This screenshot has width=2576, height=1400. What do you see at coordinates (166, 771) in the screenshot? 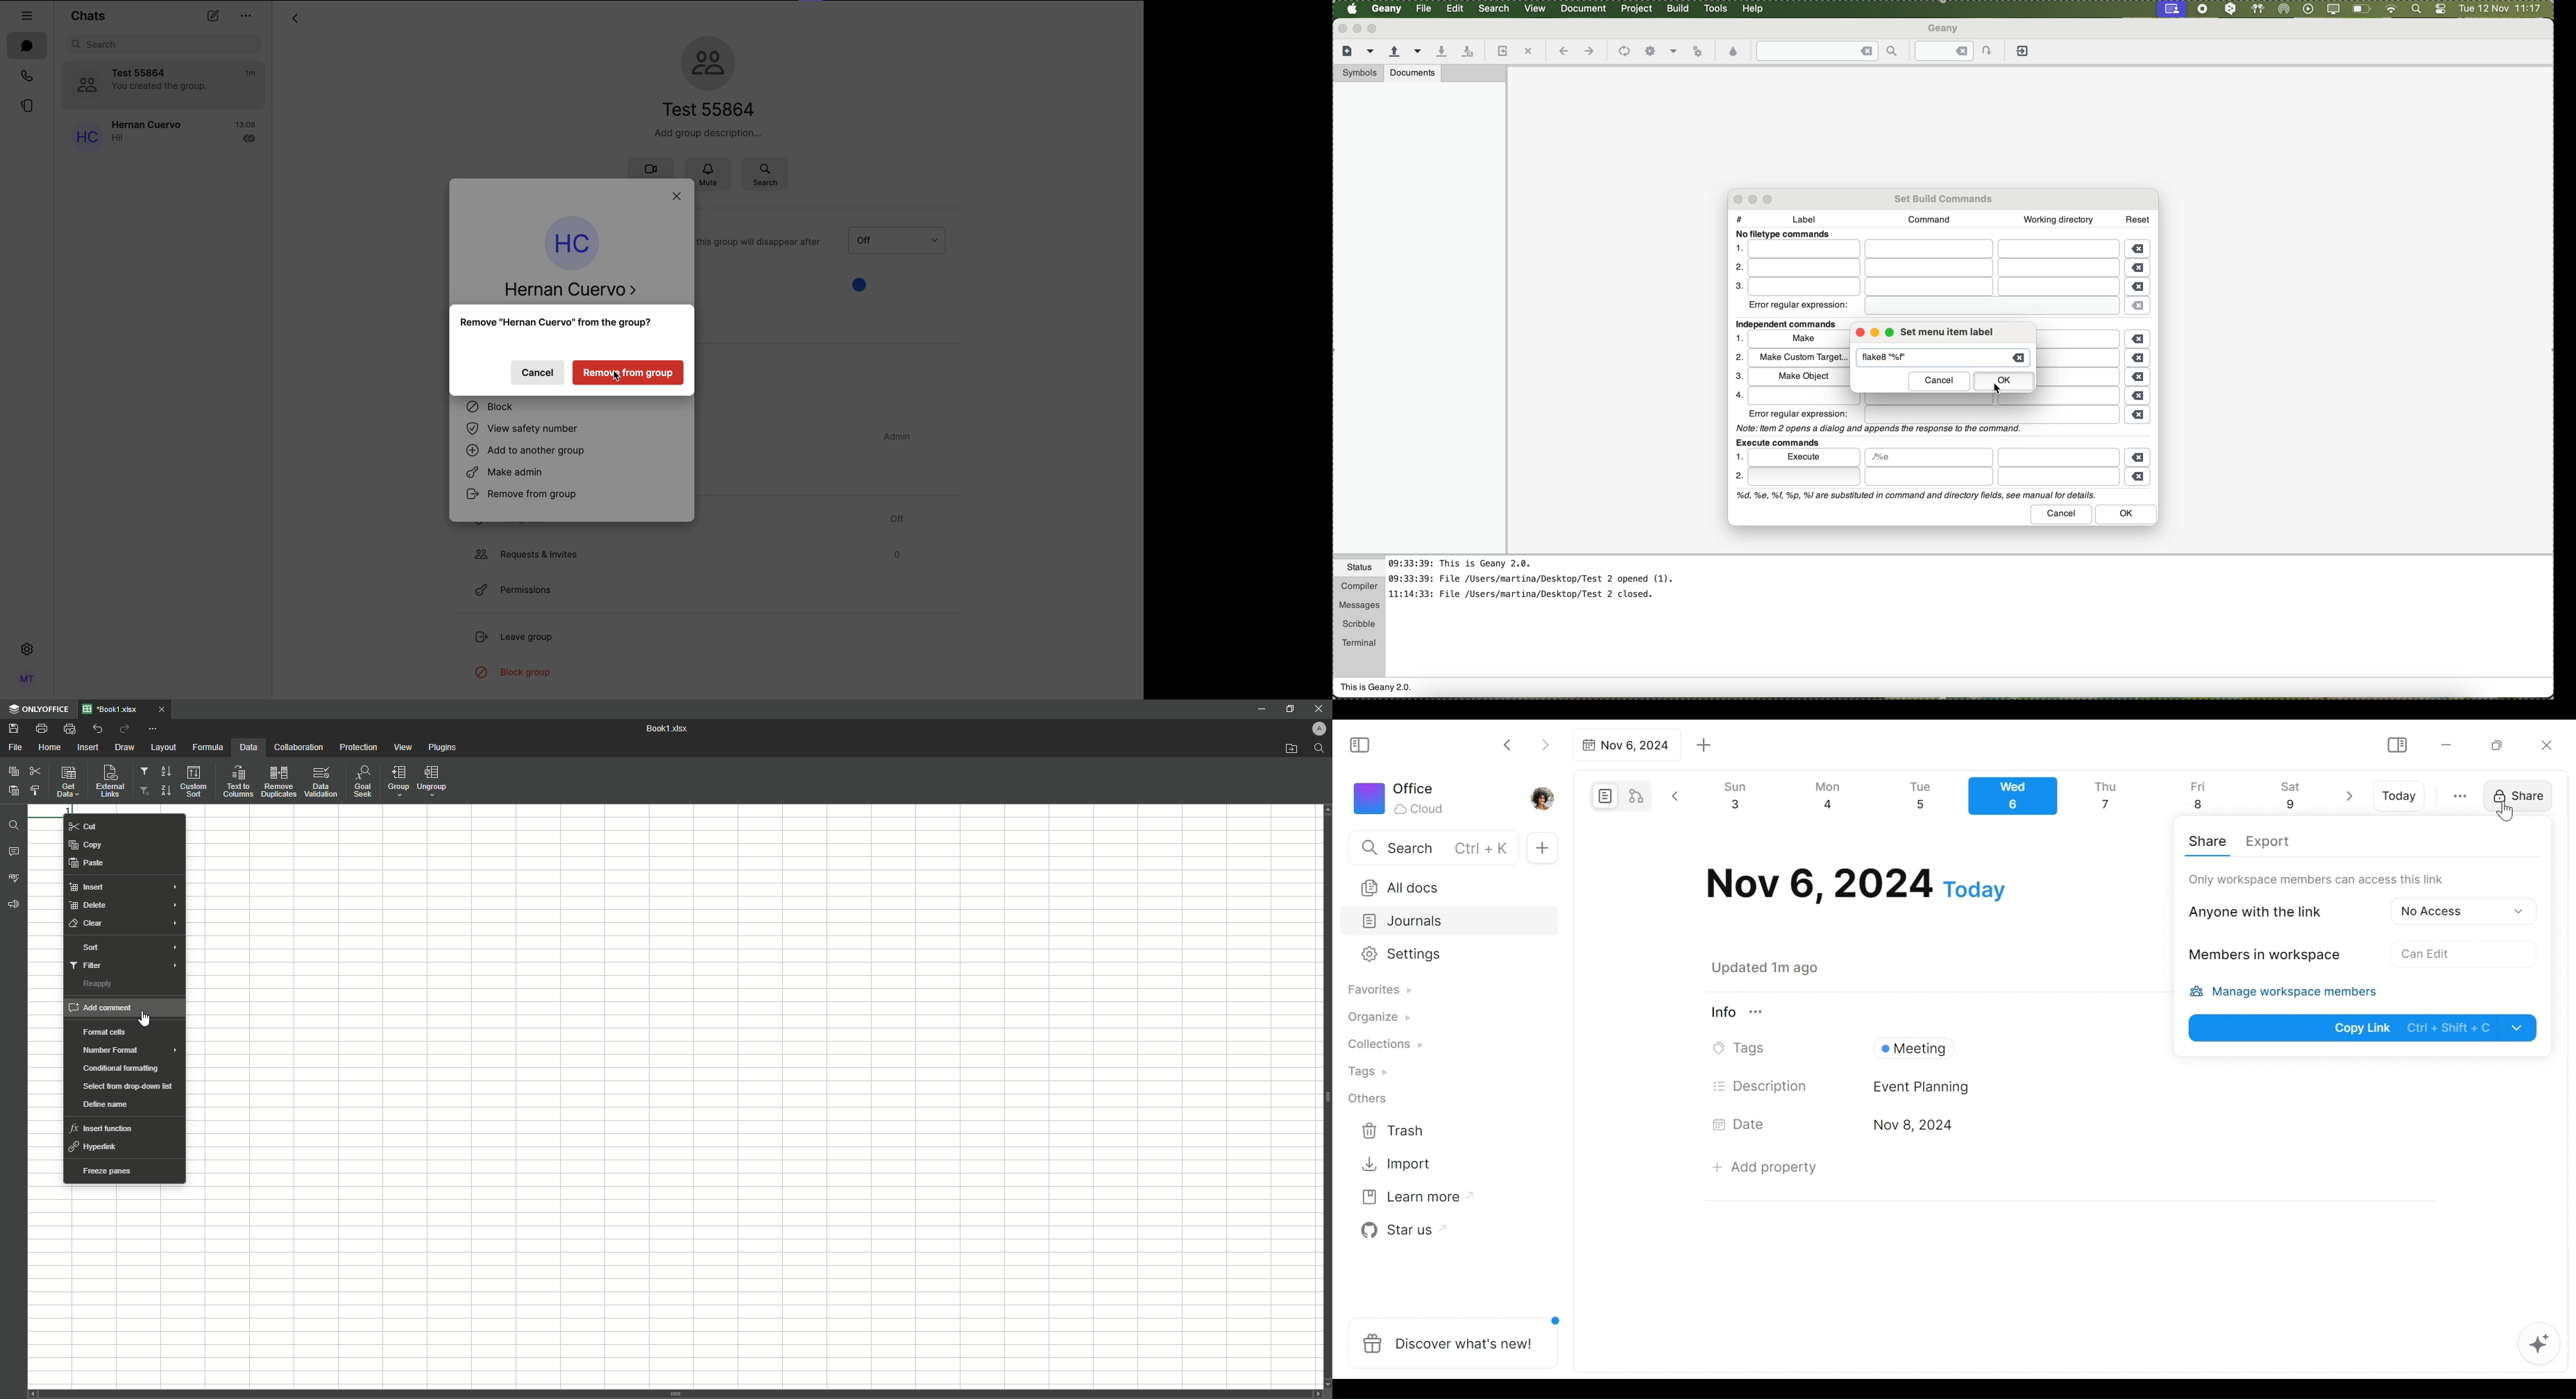
I see `Sort Down` at bounding box center [166, 771].